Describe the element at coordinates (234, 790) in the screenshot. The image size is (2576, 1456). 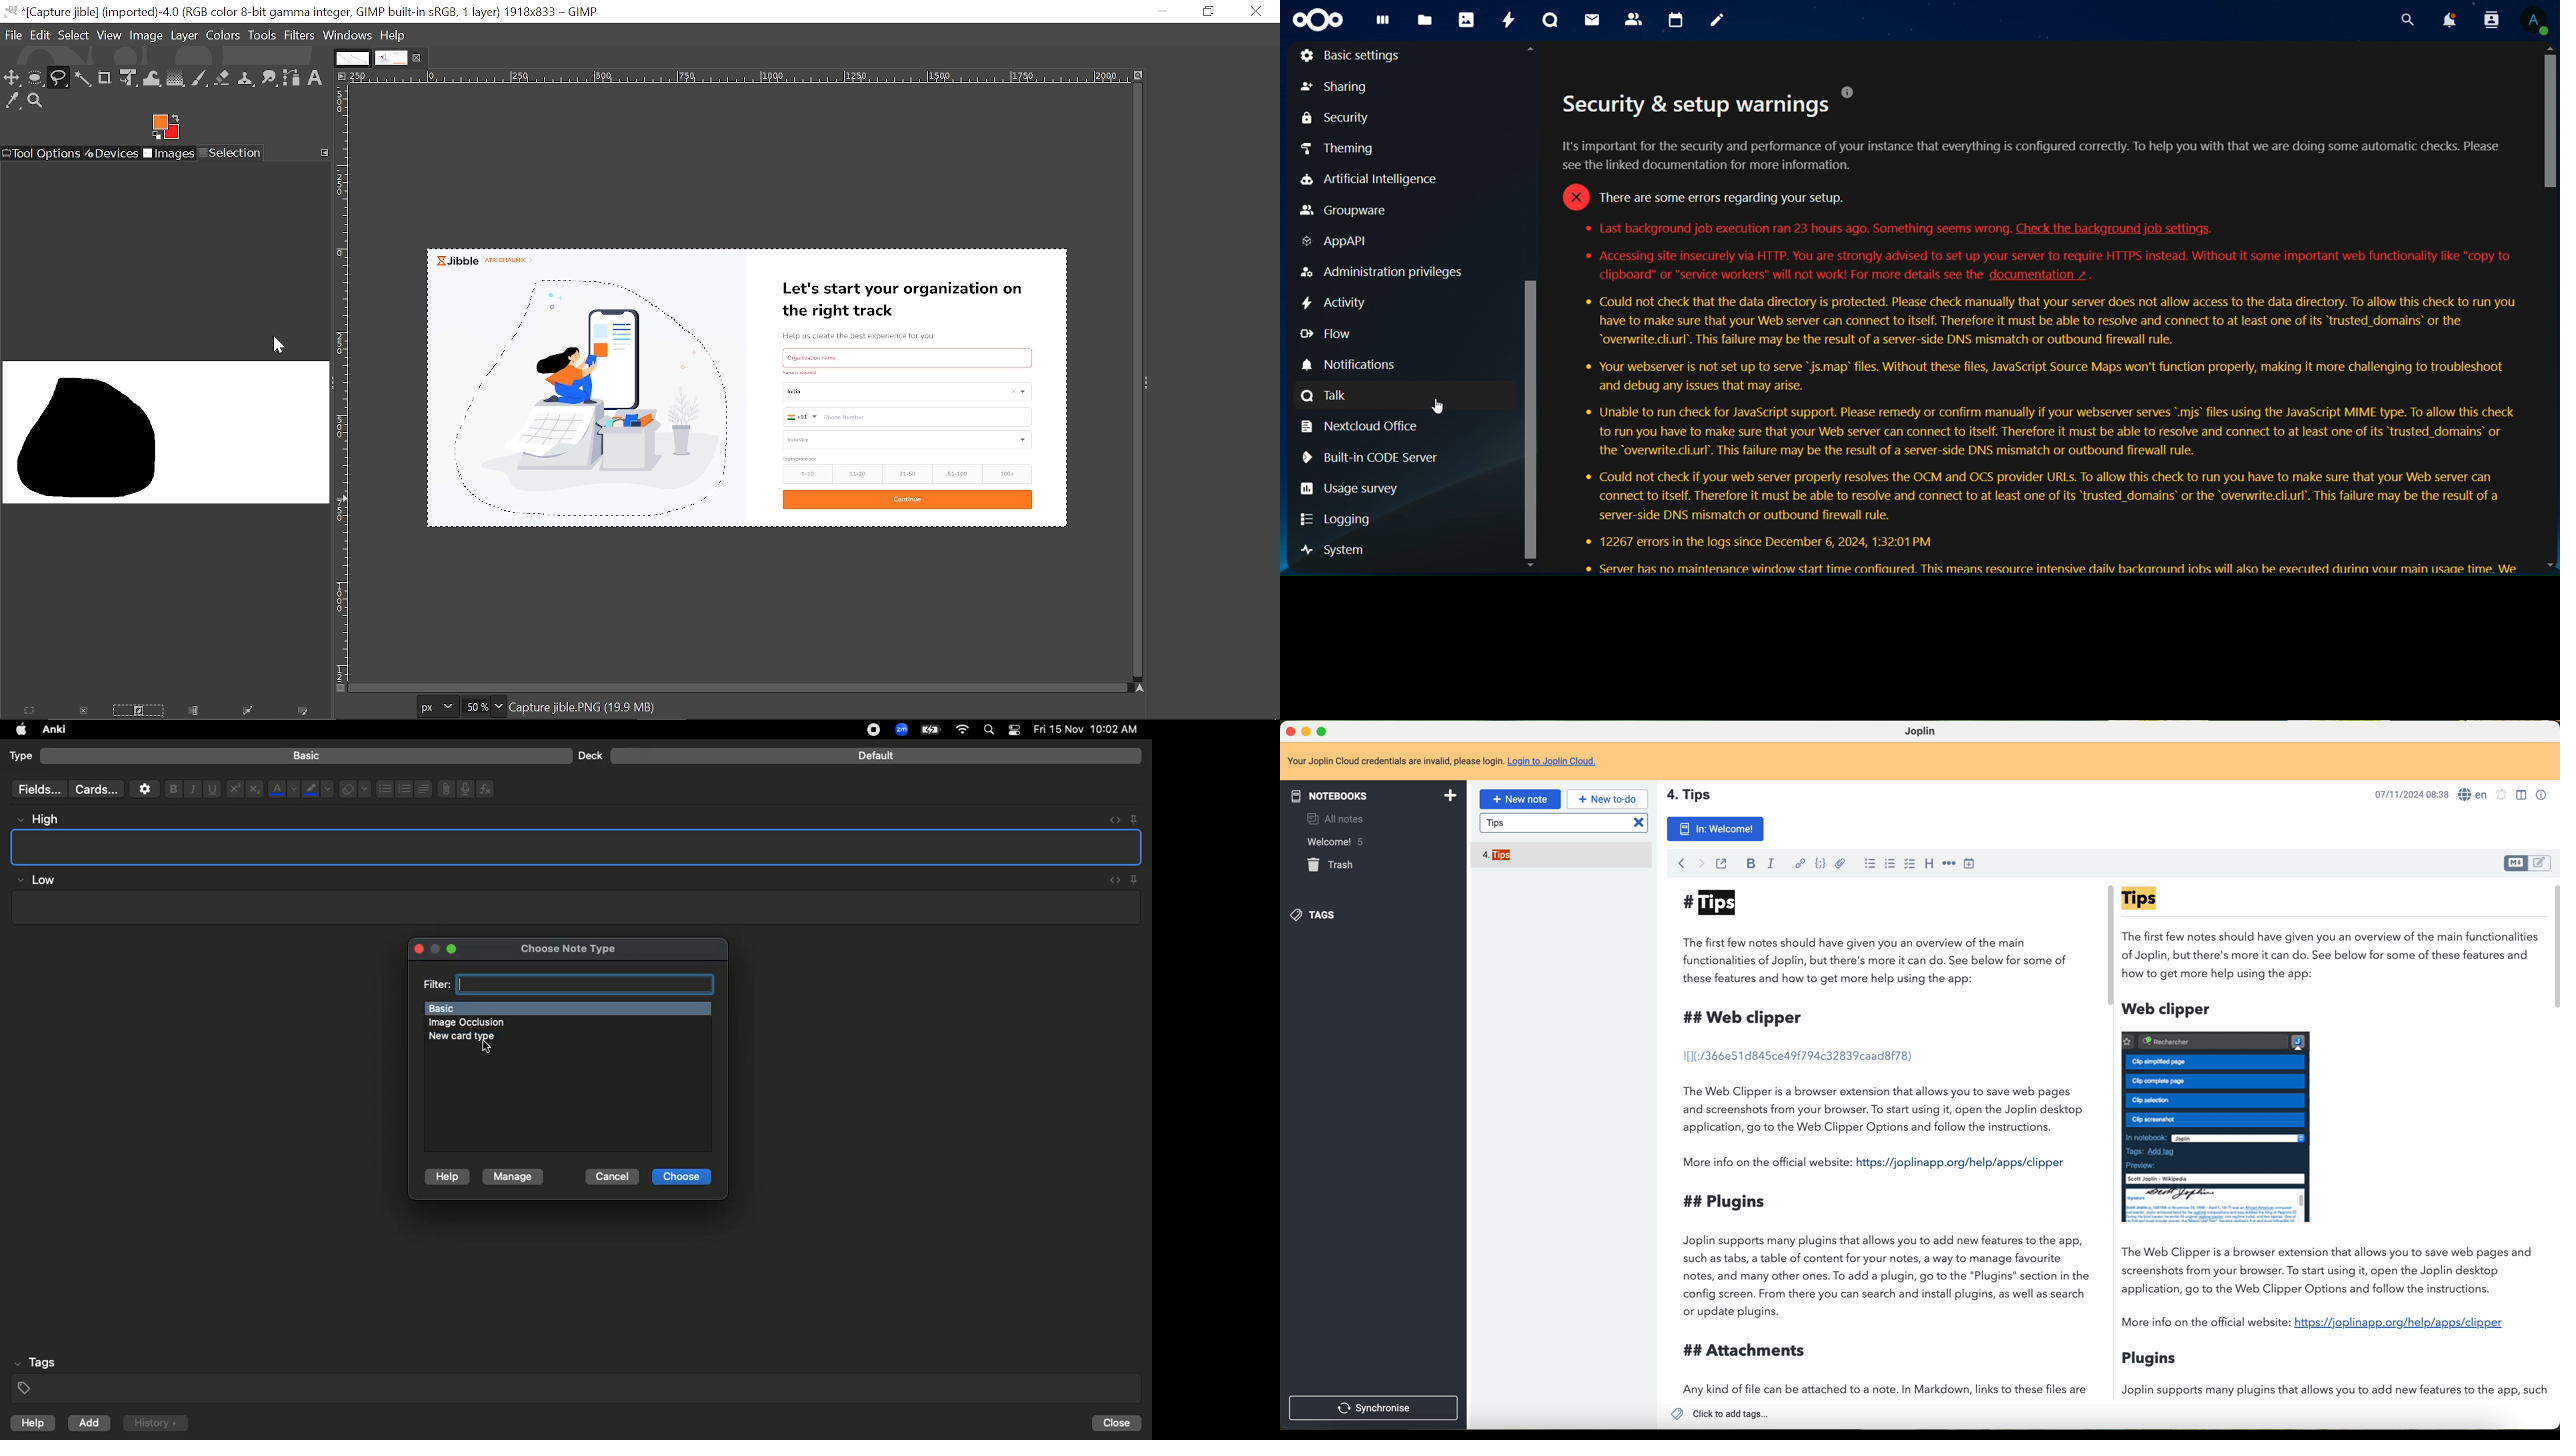
I see `Superscript` at that location.